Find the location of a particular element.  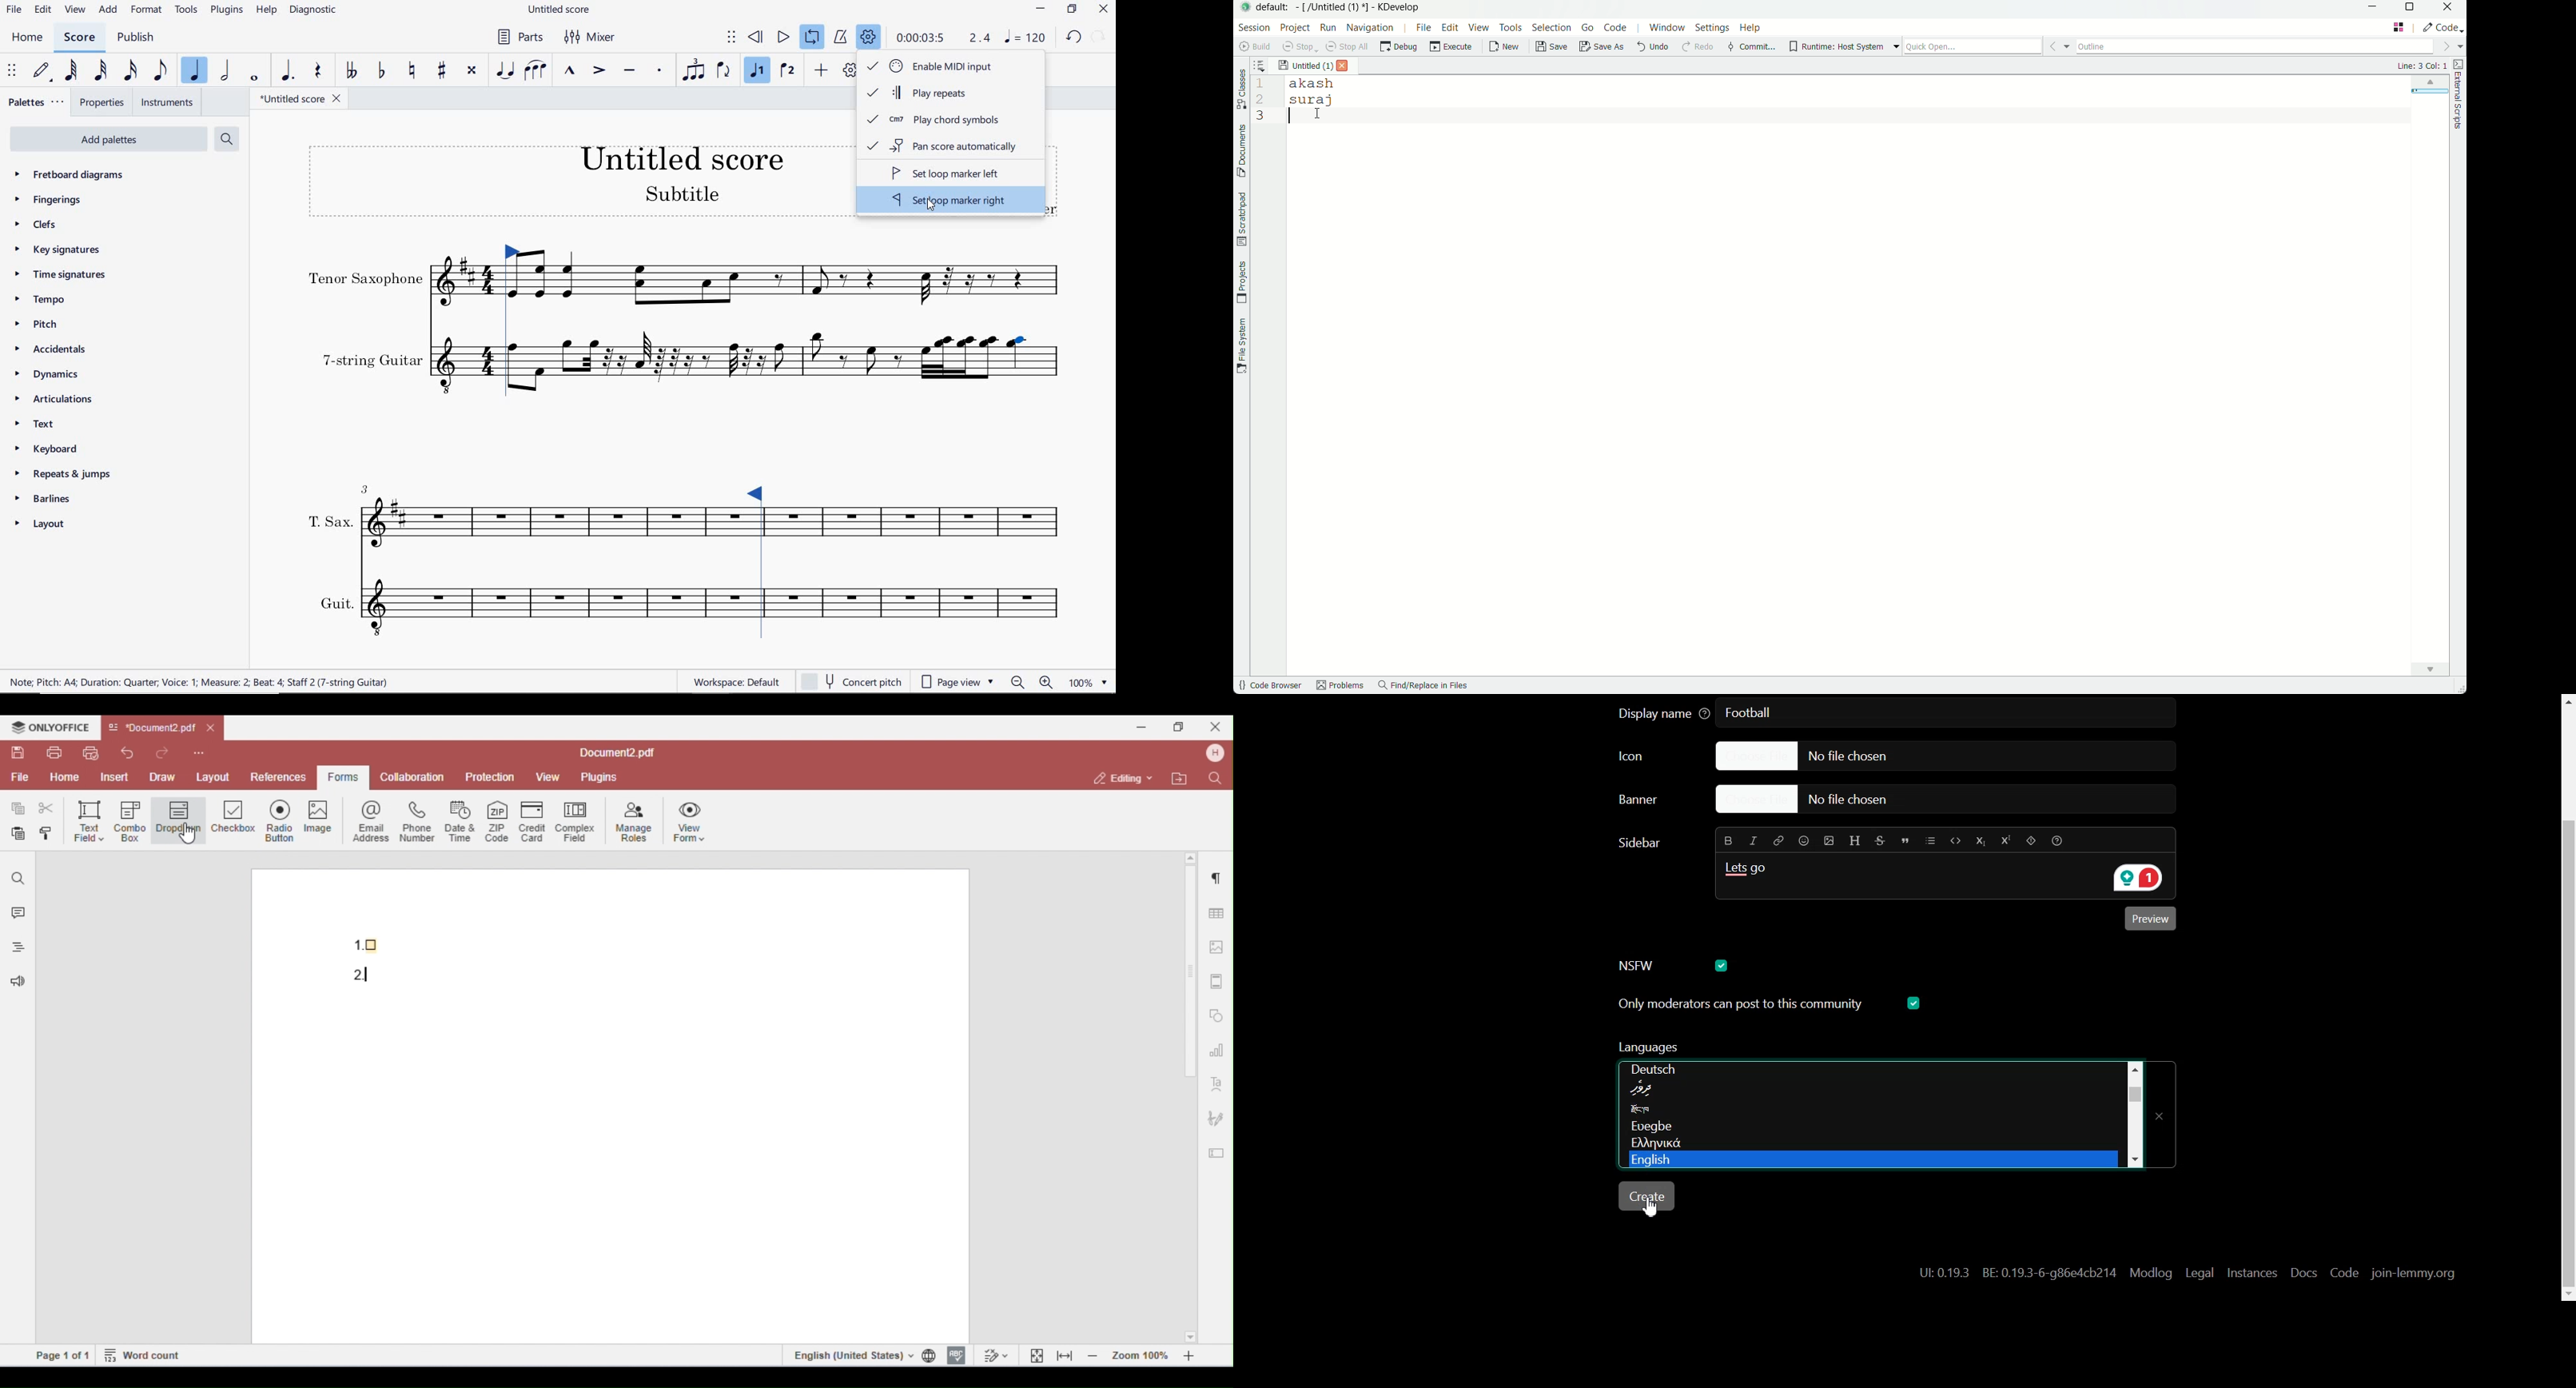

Spoiler is located at coordinates (2030, 841).